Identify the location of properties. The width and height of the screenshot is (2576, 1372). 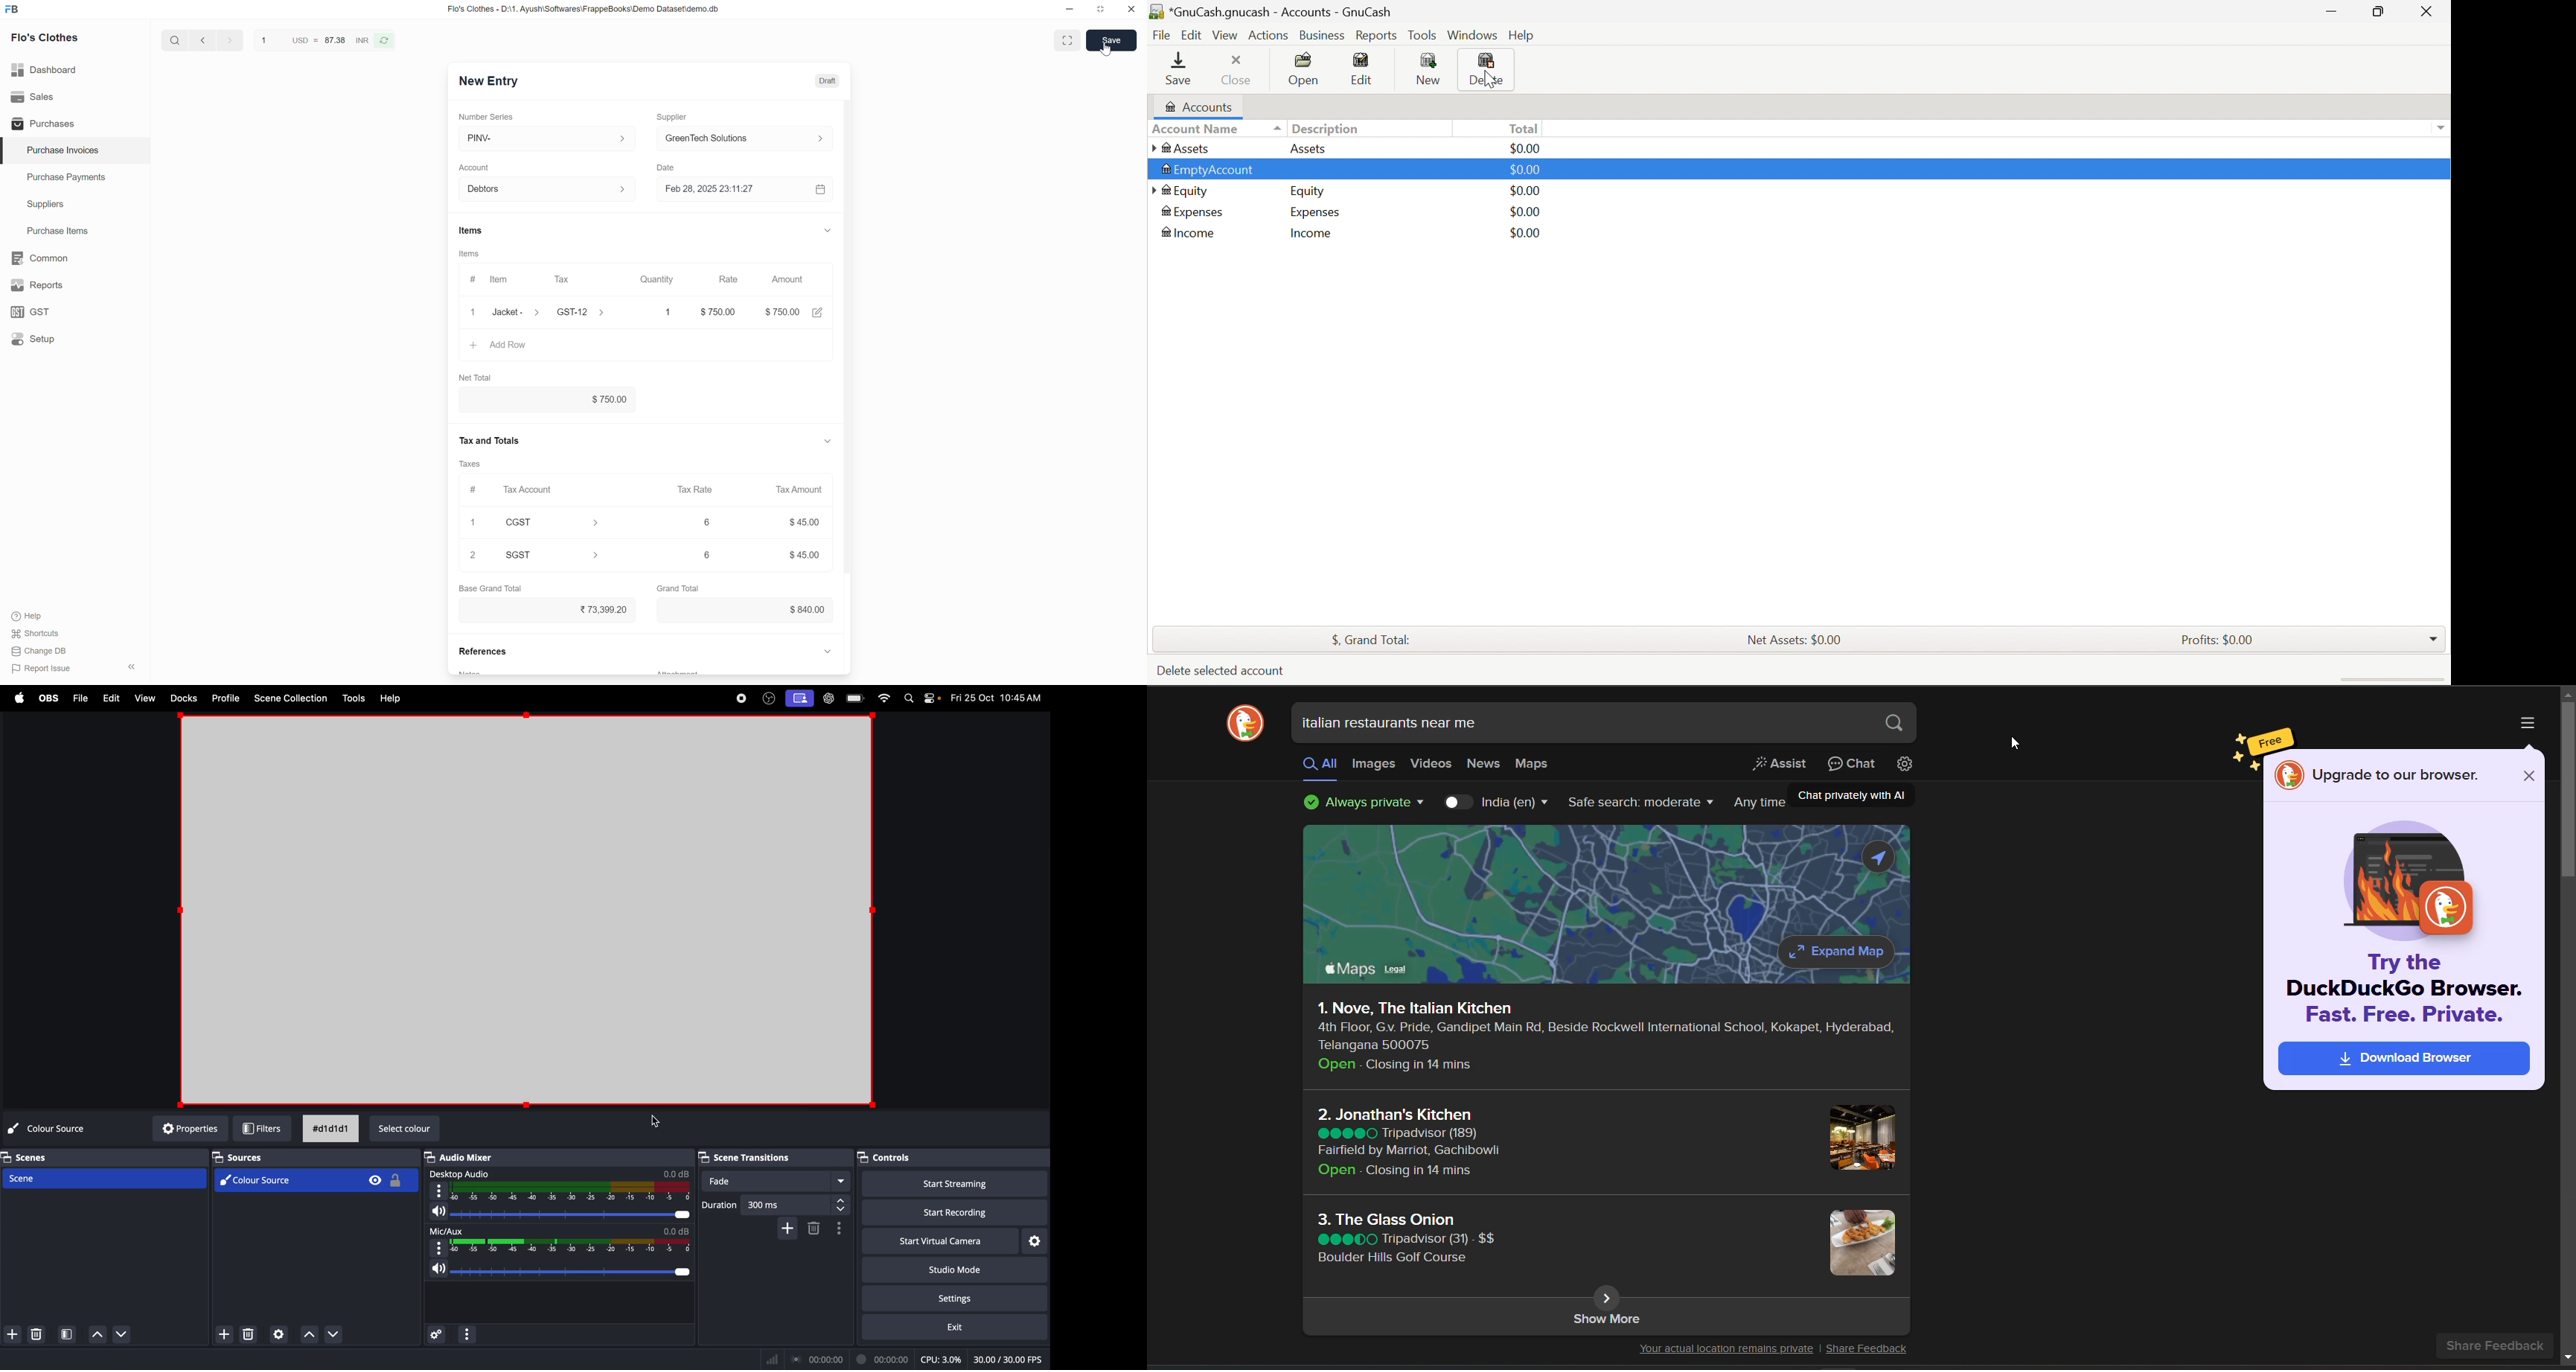
(185, 1129).